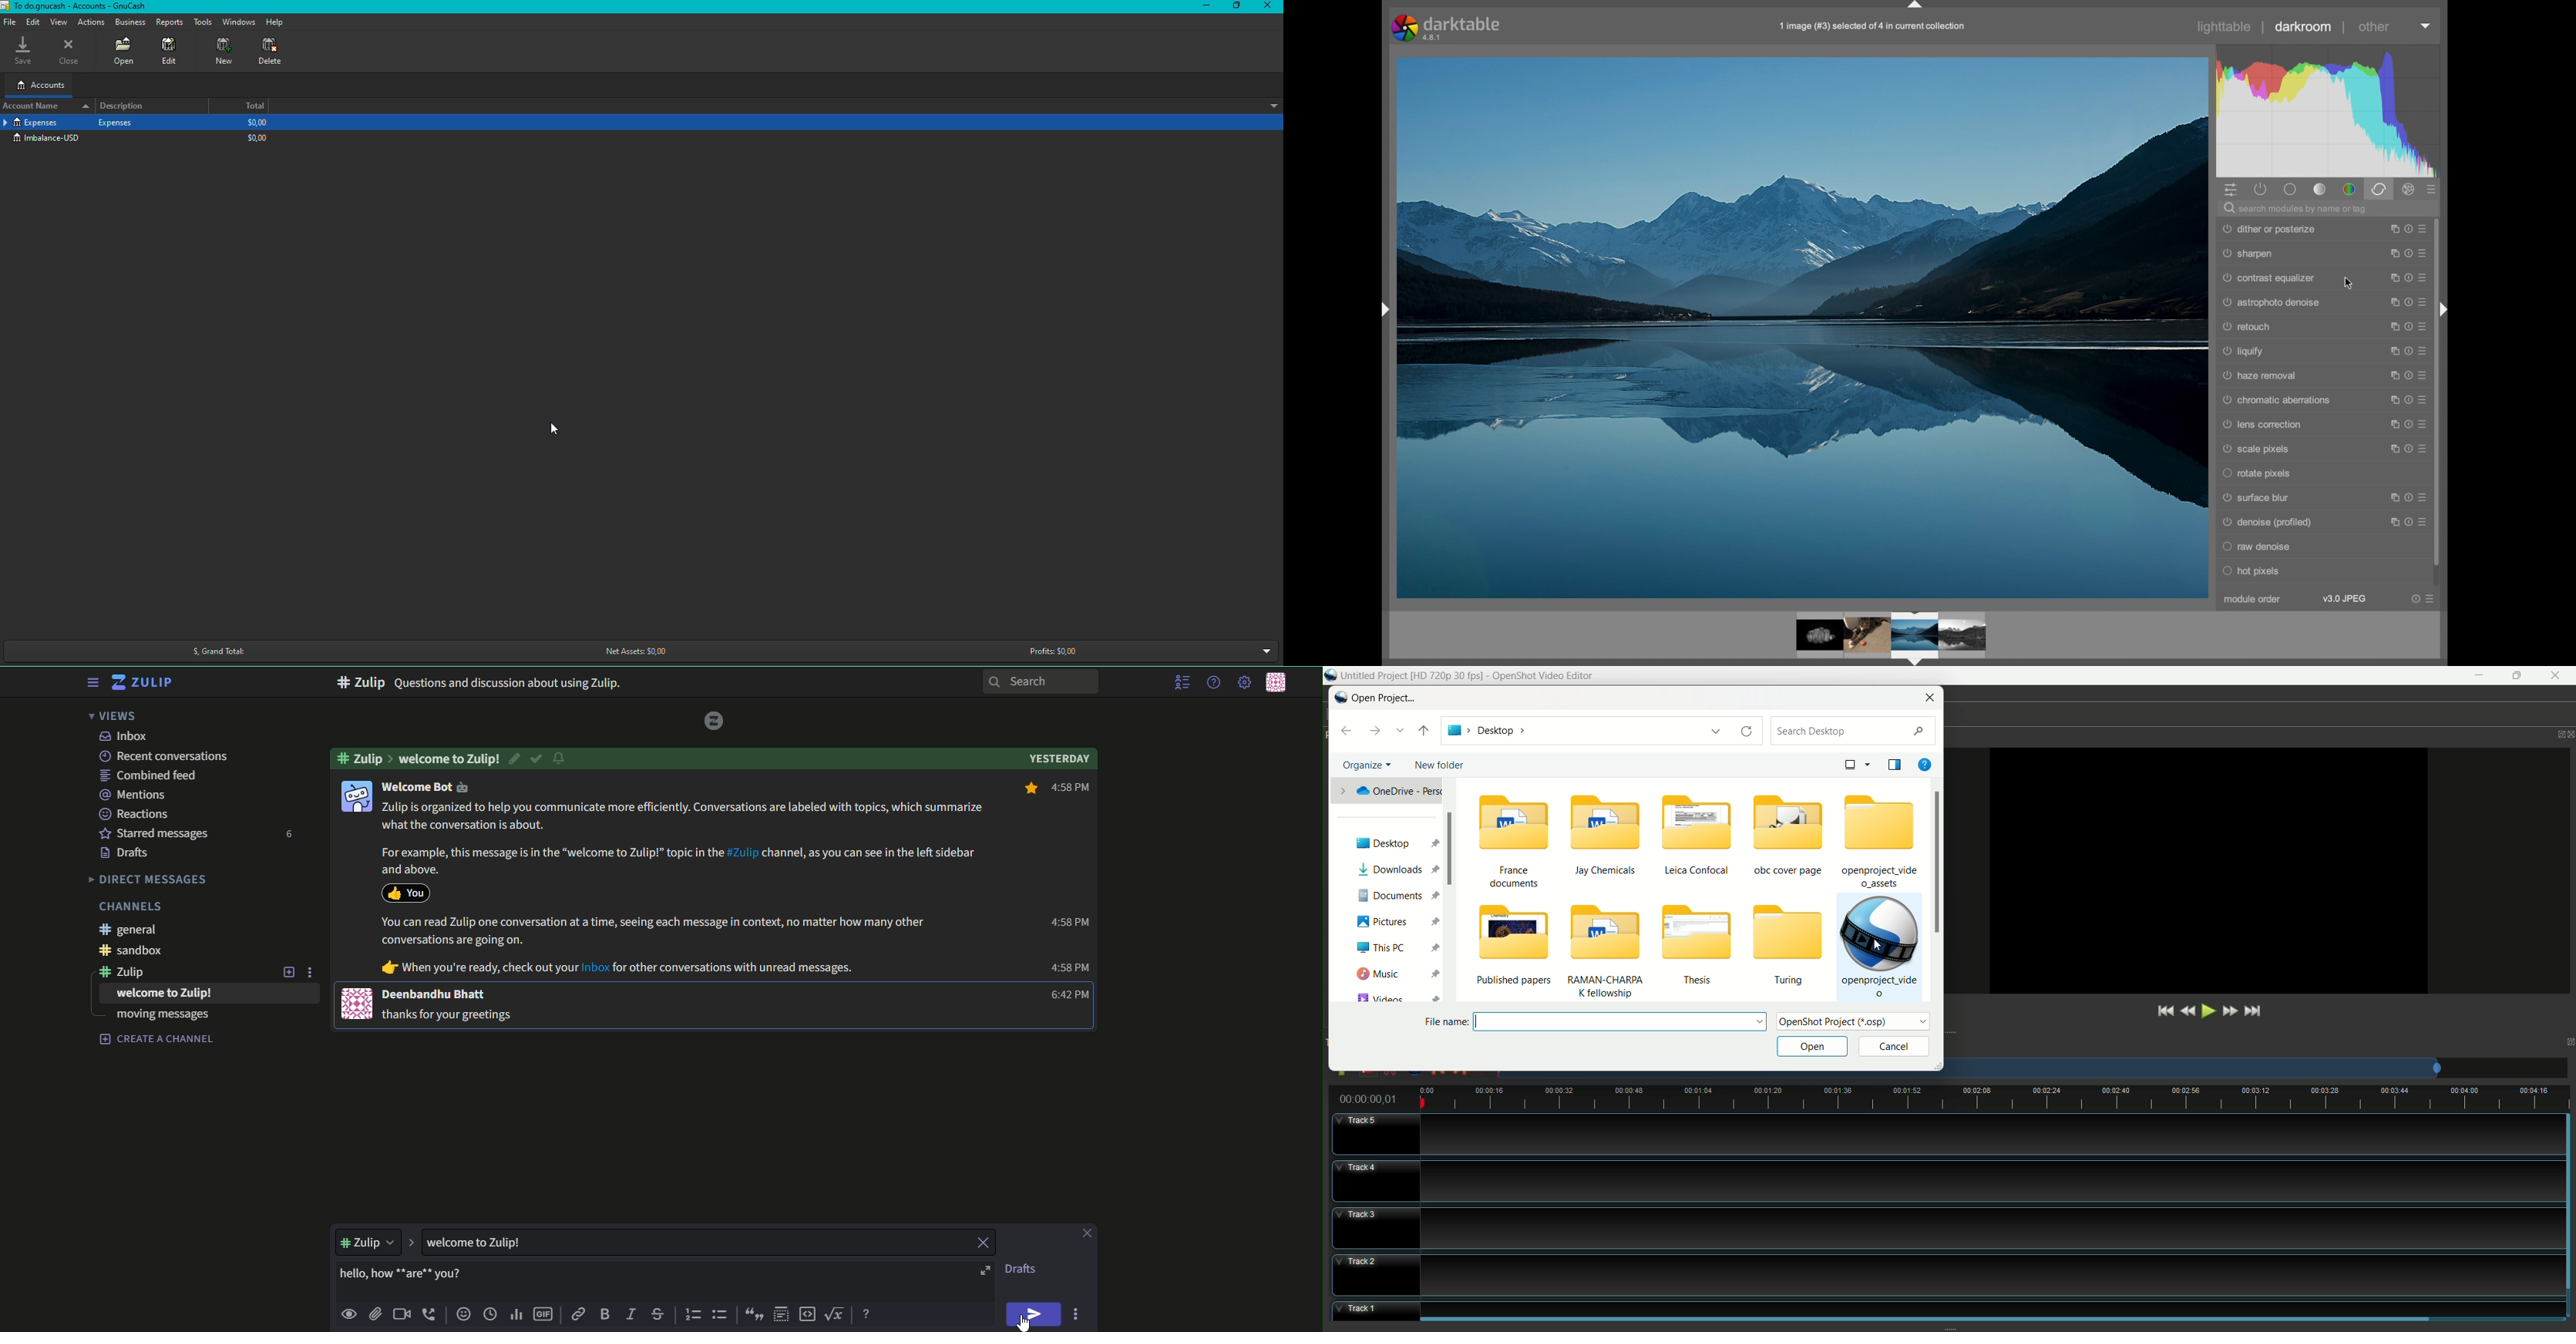 Image resolution: width=2576 pixels, height=1344 pixels. What do you see at coordinates (558, 431) in the screenshot?
I see `Cursor` at bounding box center [558, 431].